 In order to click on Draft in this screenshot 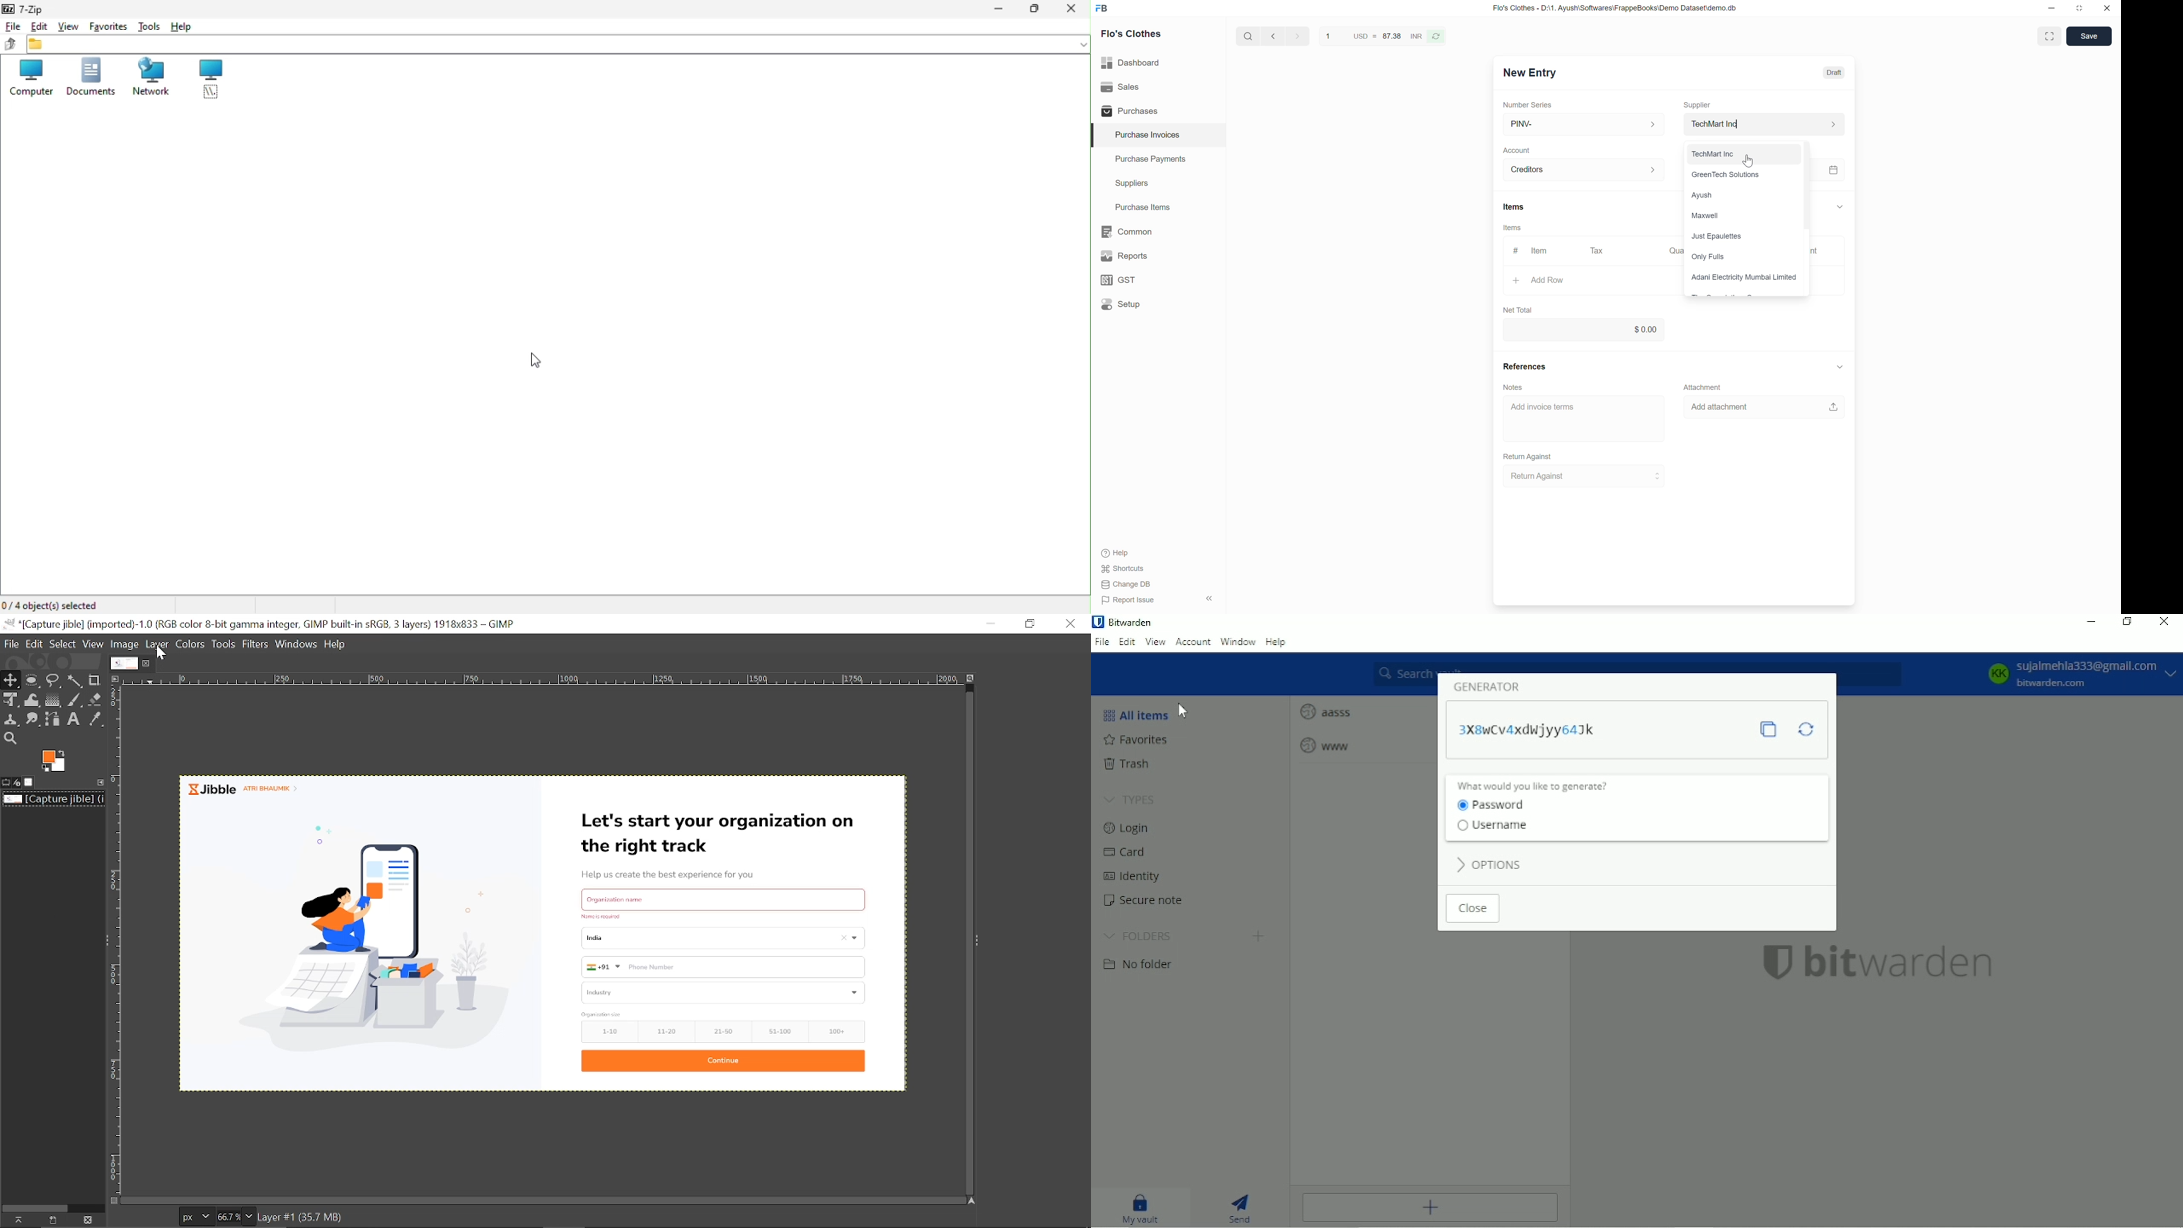, I will do `click(1835, 73)`.